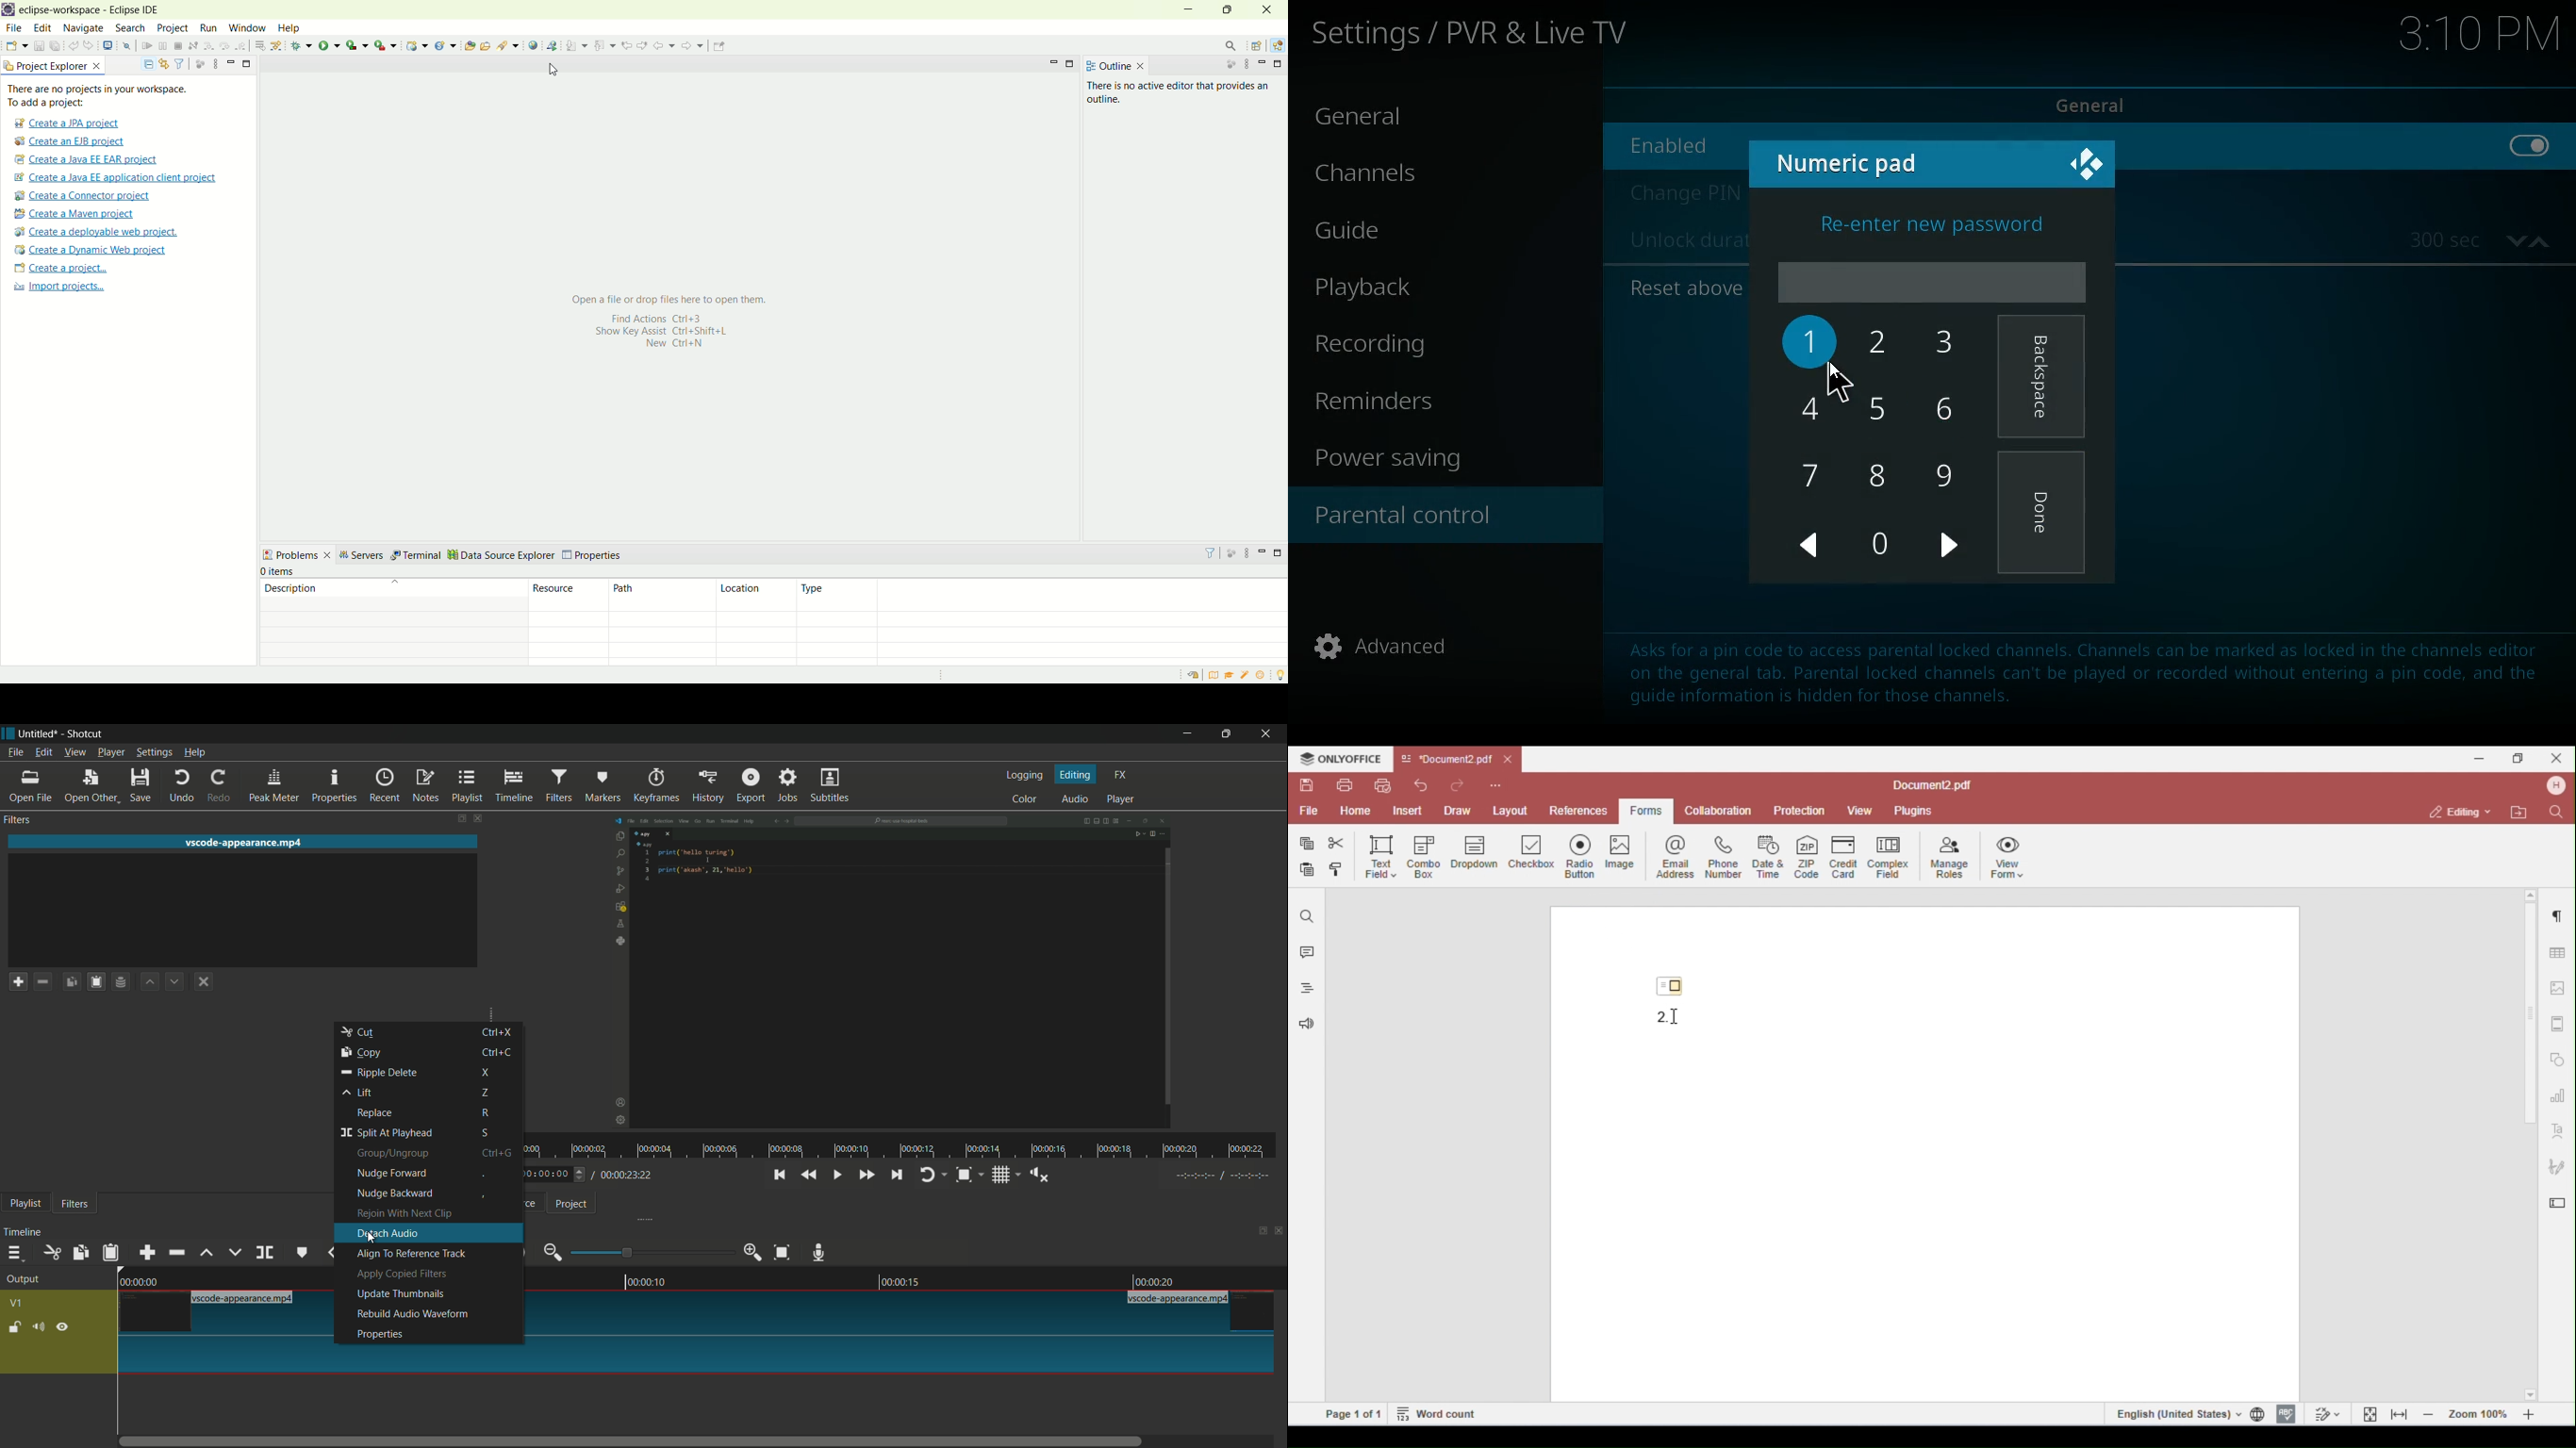 This screenshot has height=1456, width=2576. What do you see at coordinates (386, 1133) in the screenshot?
I see `split at playhead` at bounding box center [386, 1133].